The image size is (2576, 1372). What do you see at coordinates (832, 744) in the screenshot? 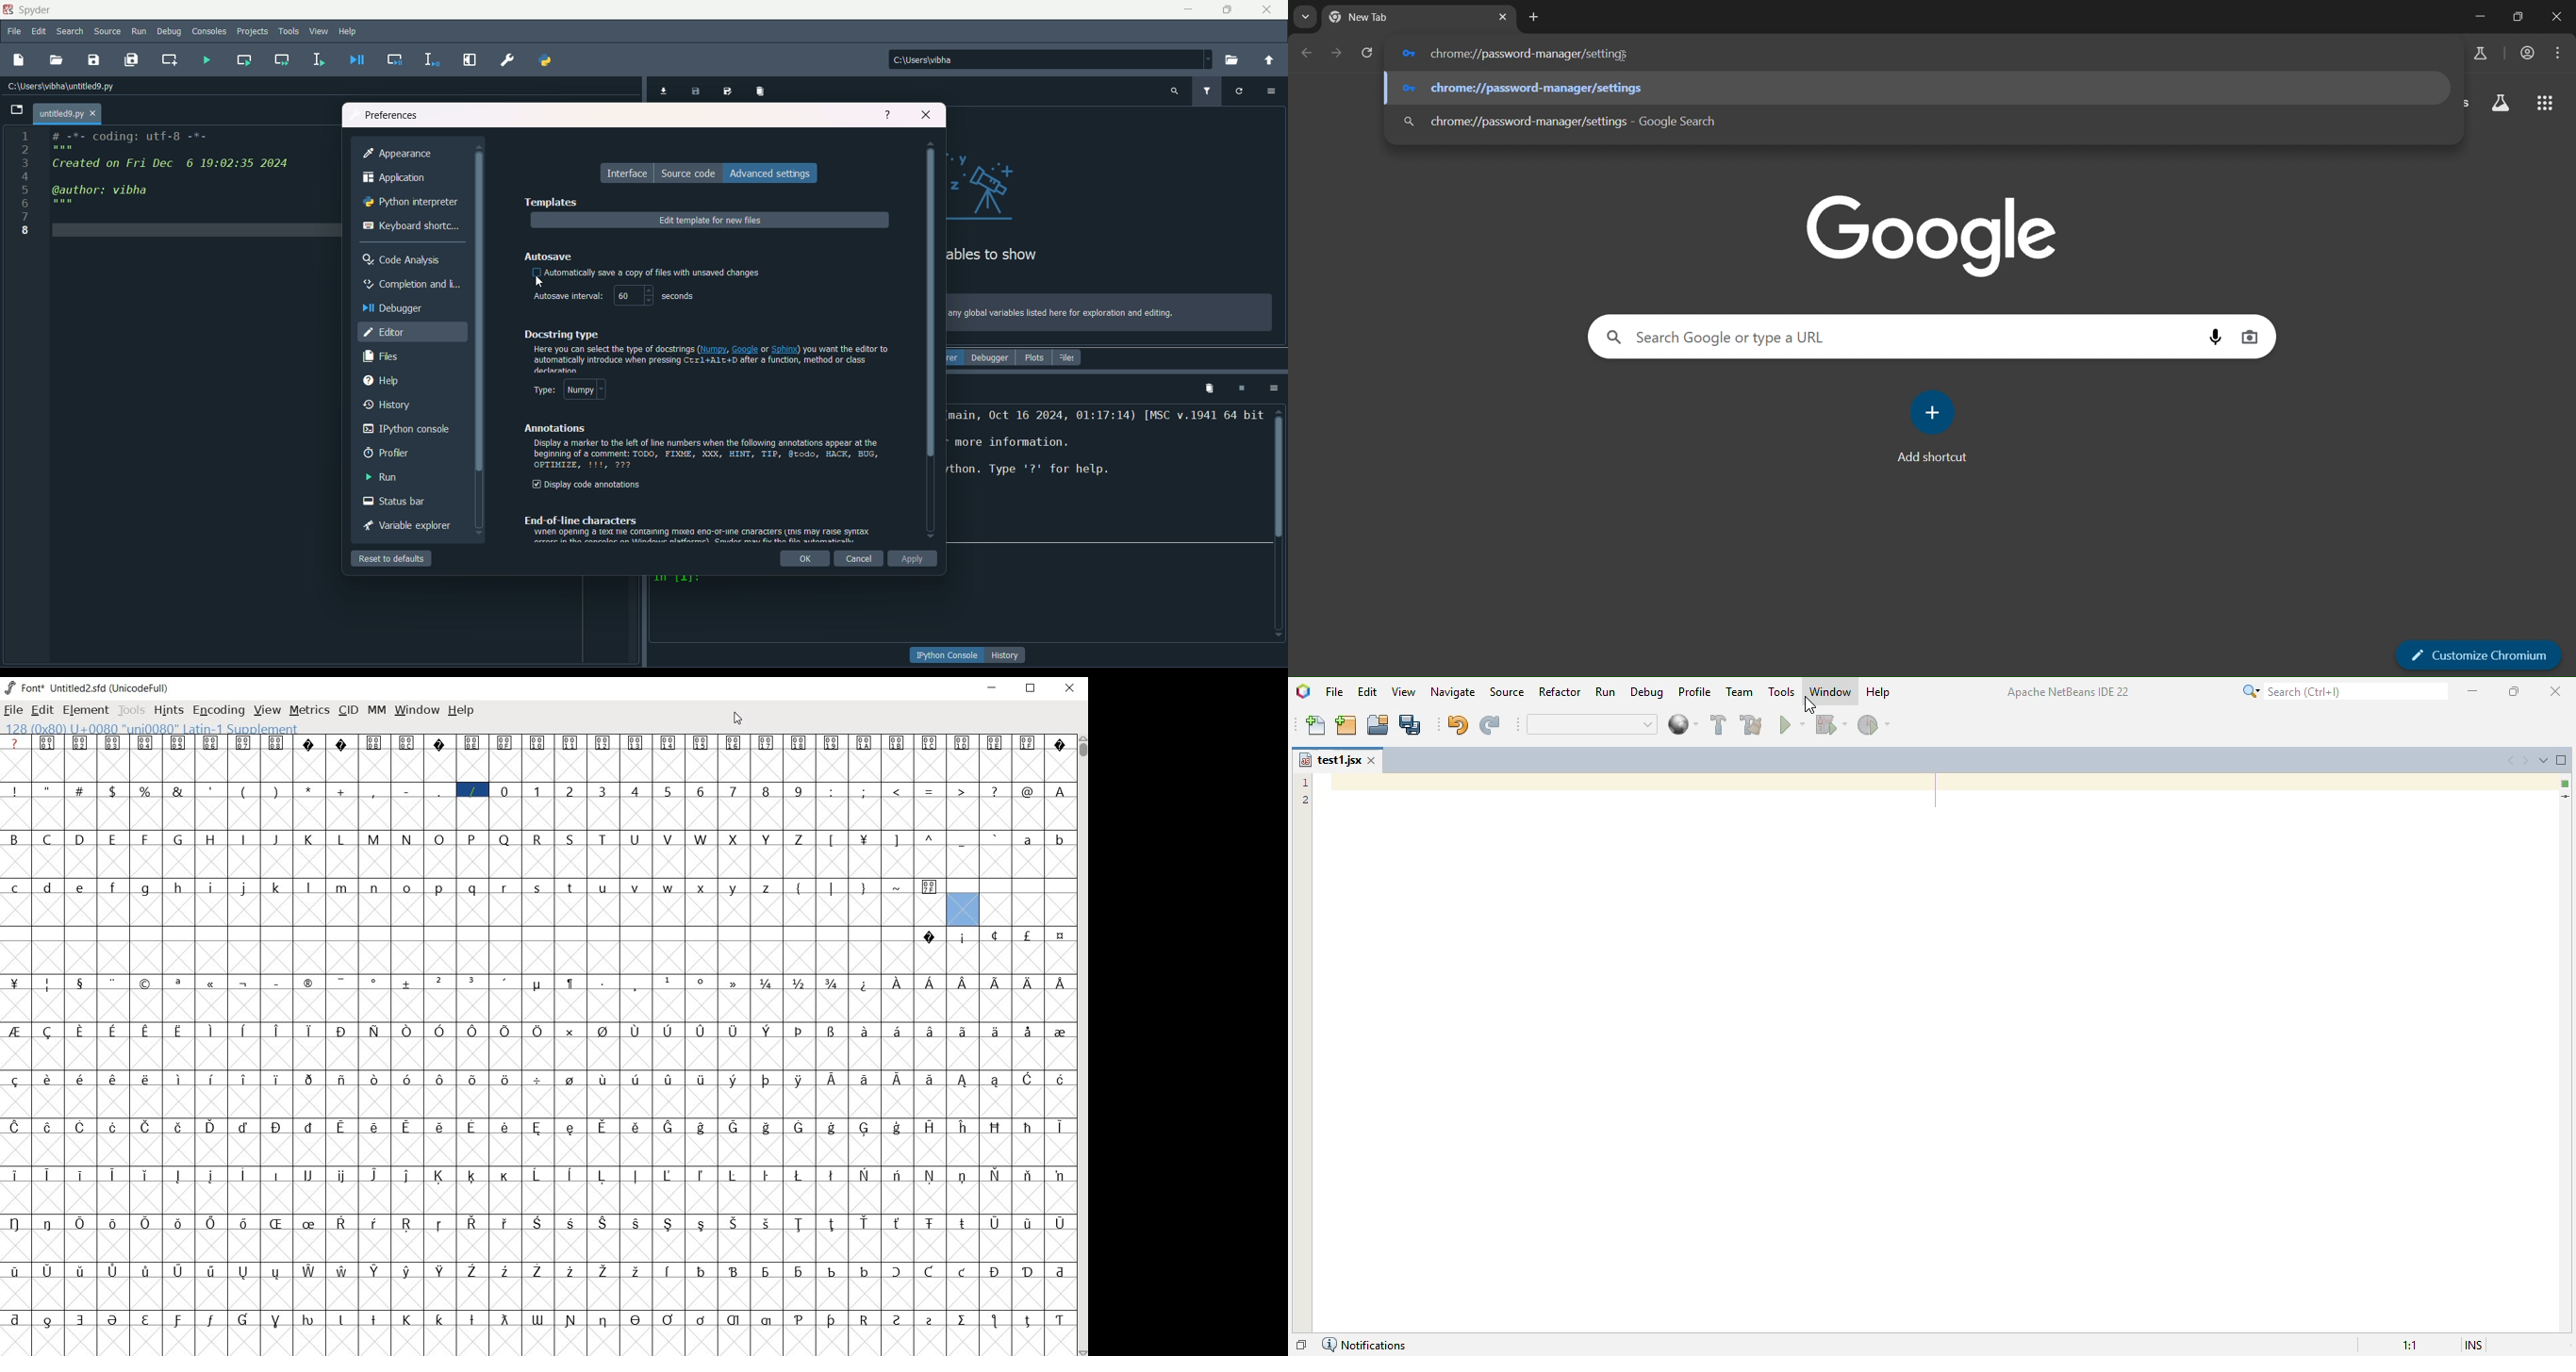
I see `glyph` at bounding box center [832, 744].